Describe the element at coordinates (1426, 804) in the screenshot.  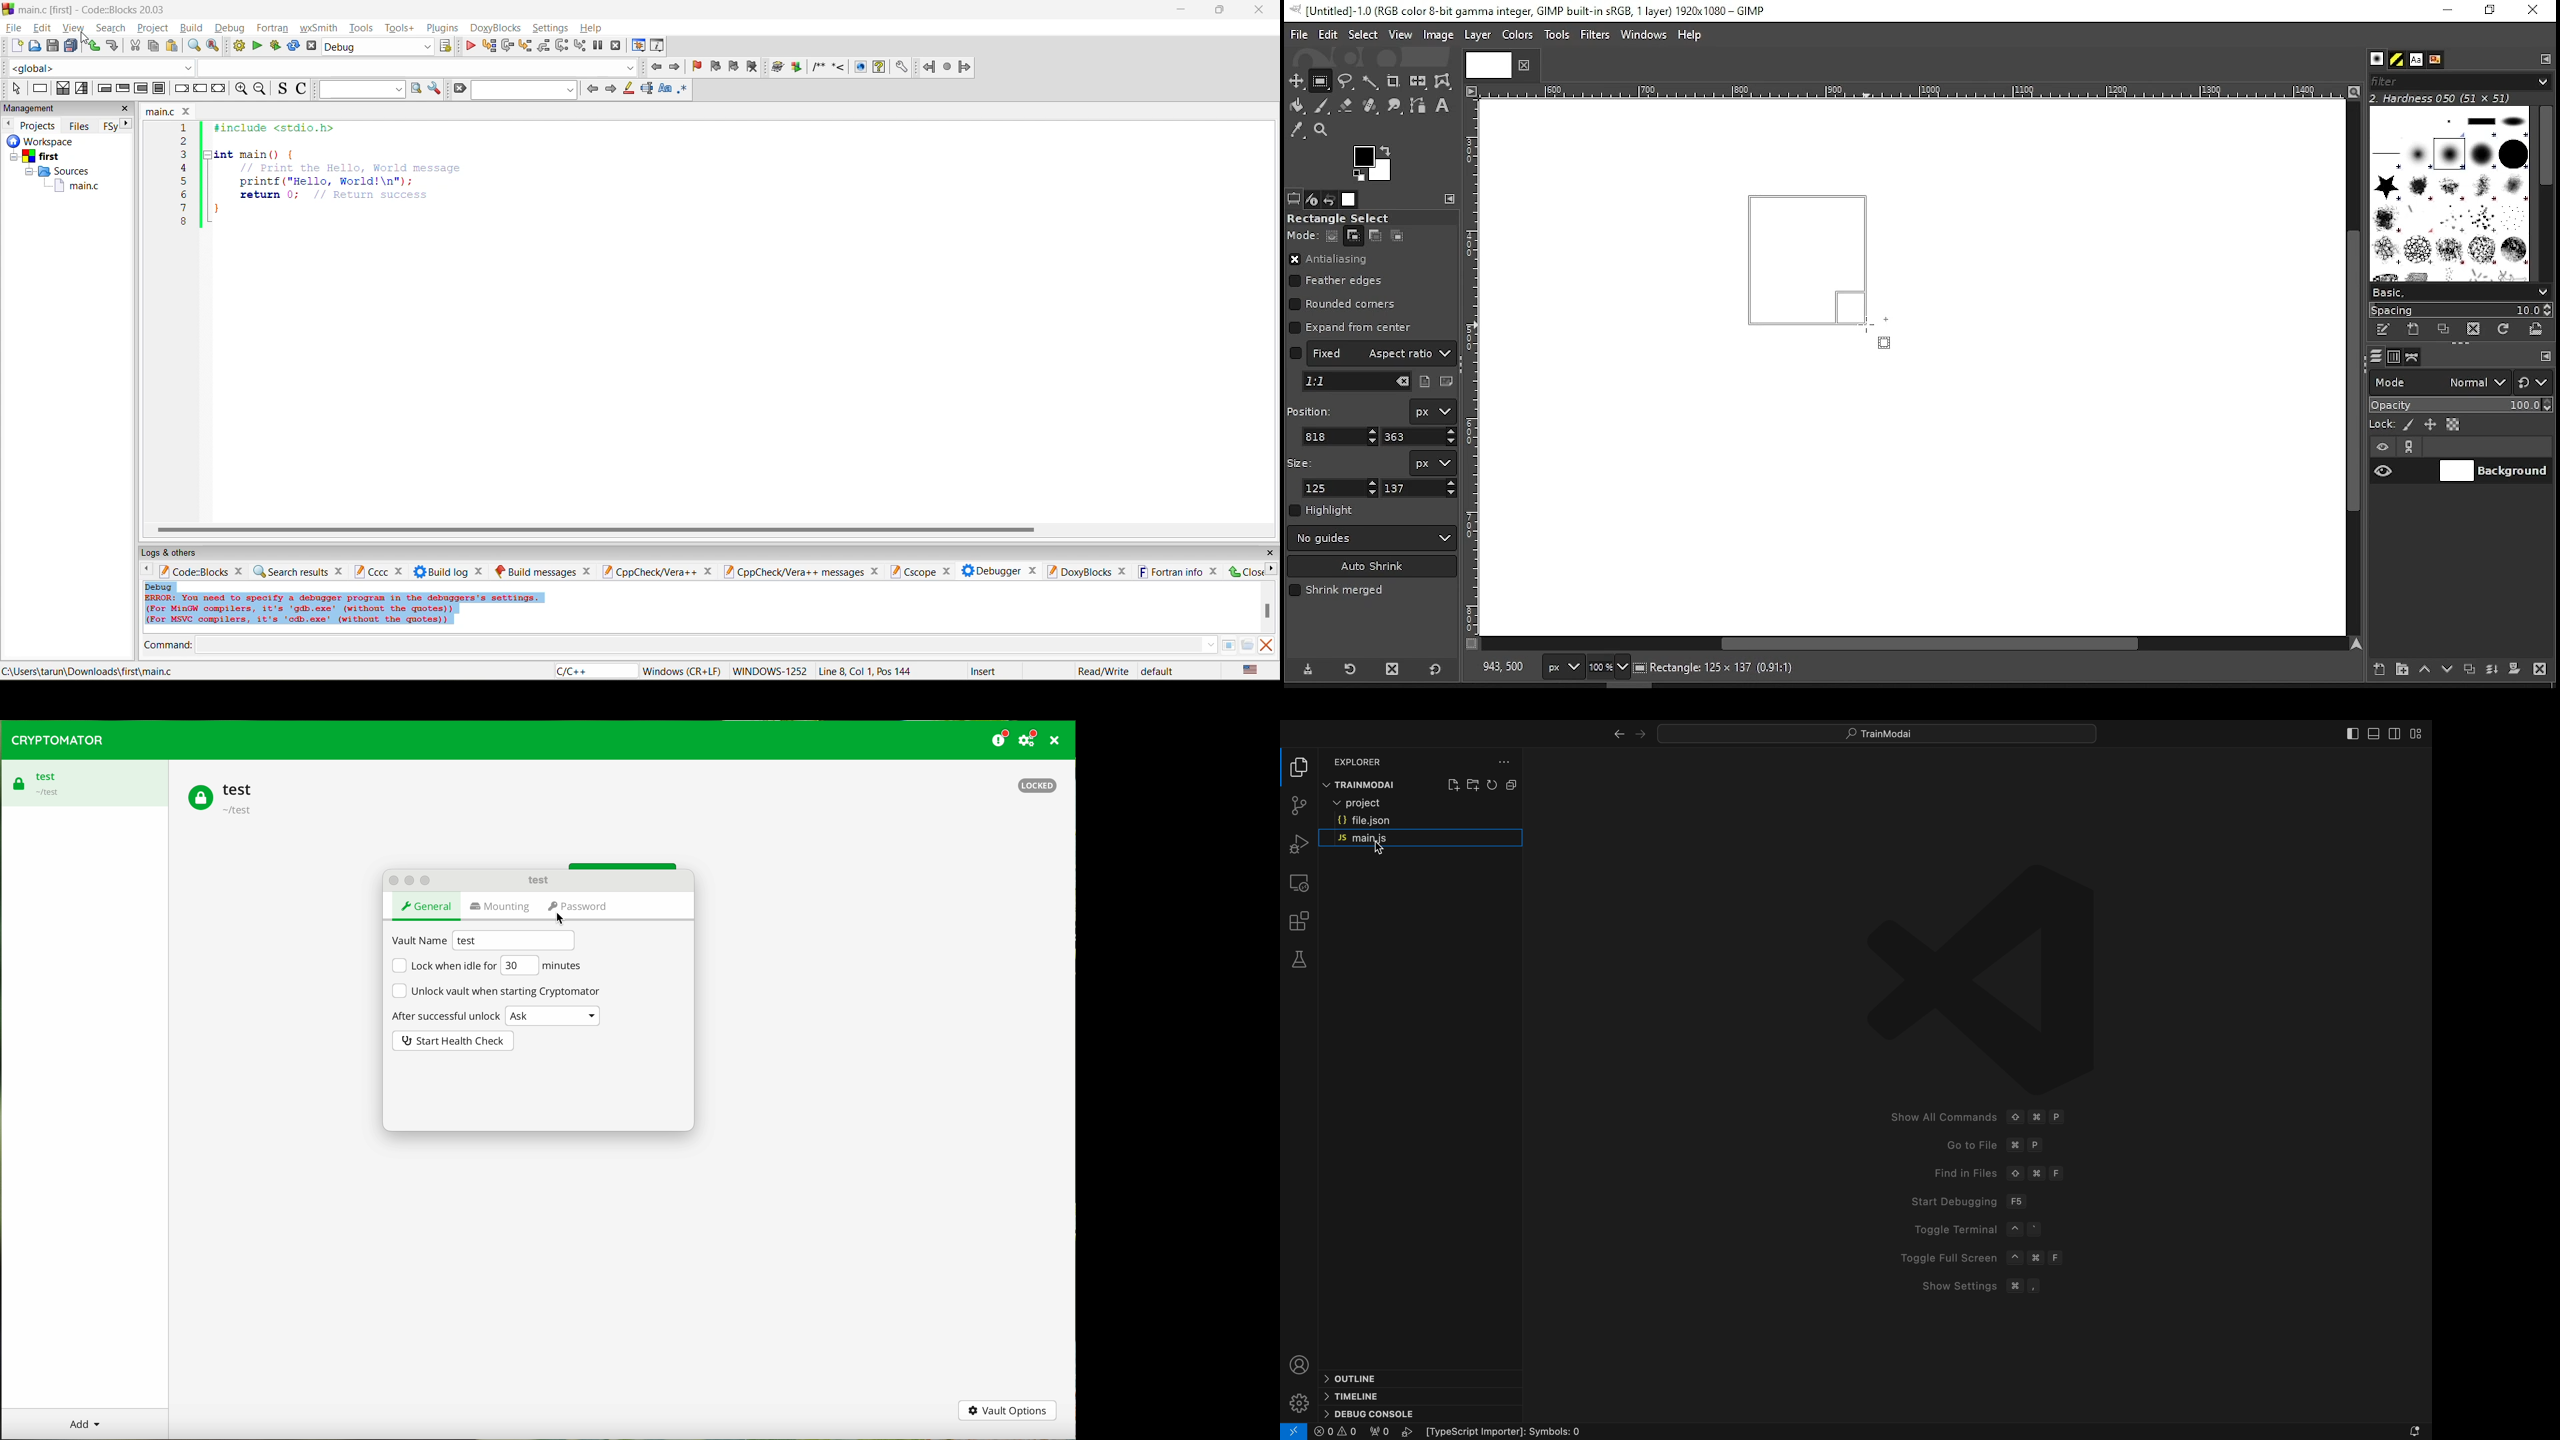
I see `project` at that location.